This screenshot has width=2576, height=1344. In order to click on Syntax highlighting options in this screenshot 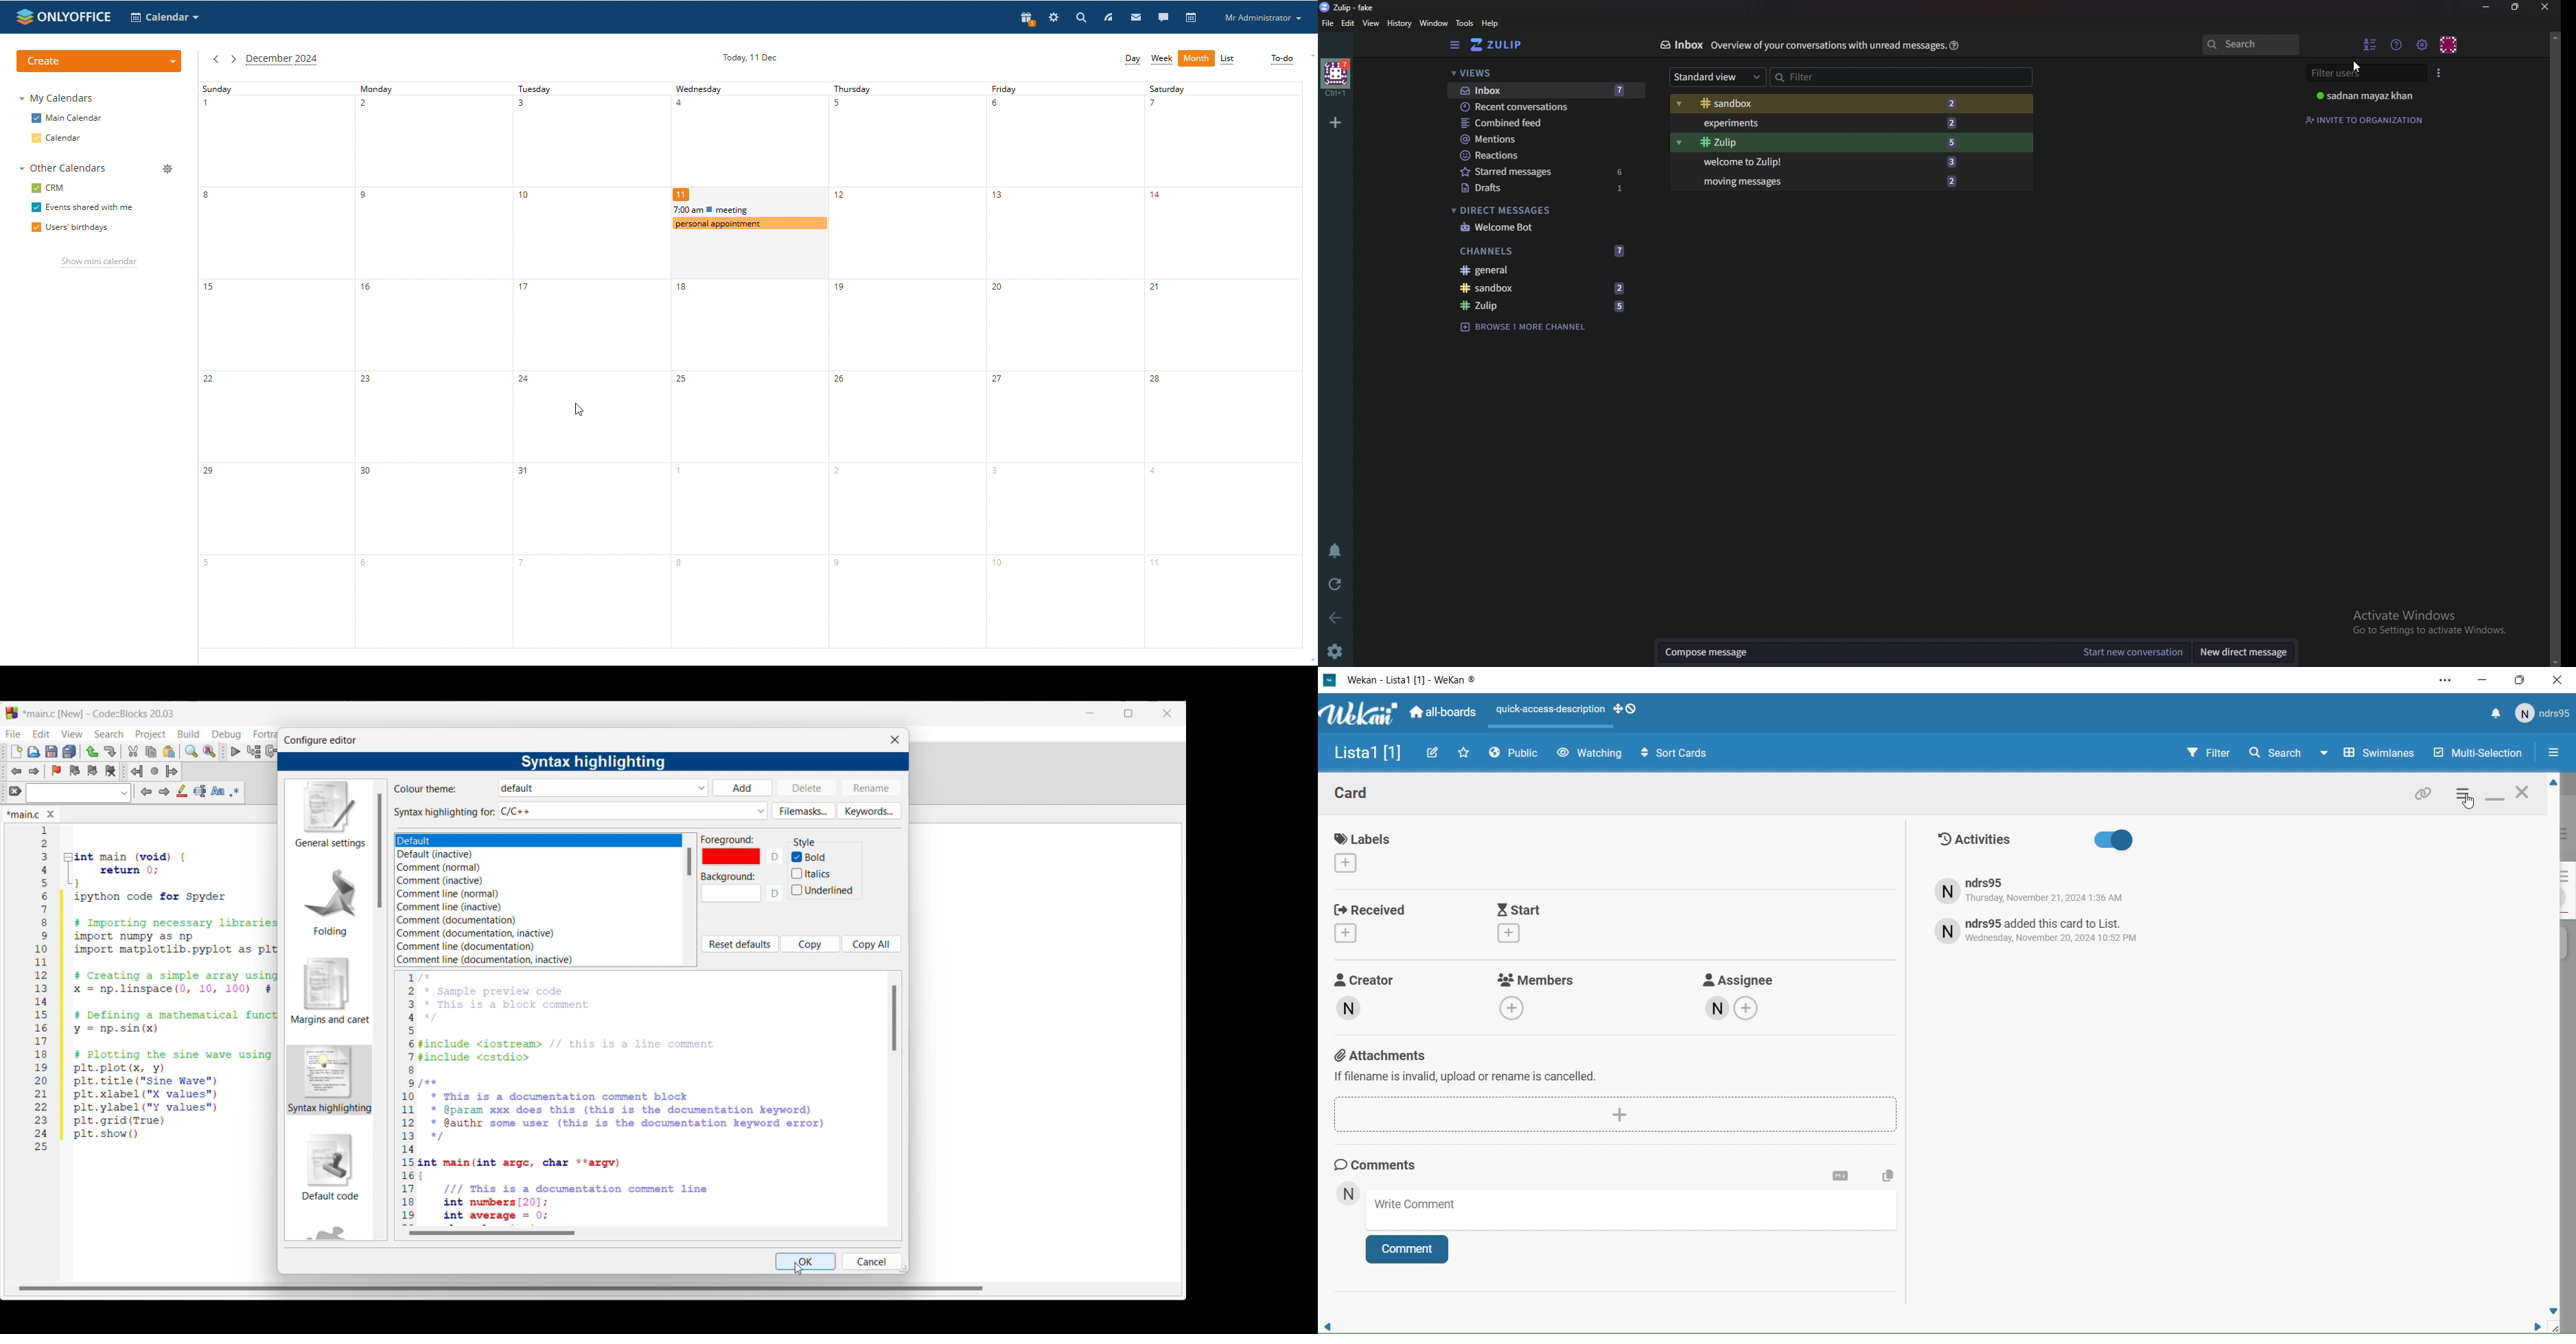, I will do `click(633, 811)`.